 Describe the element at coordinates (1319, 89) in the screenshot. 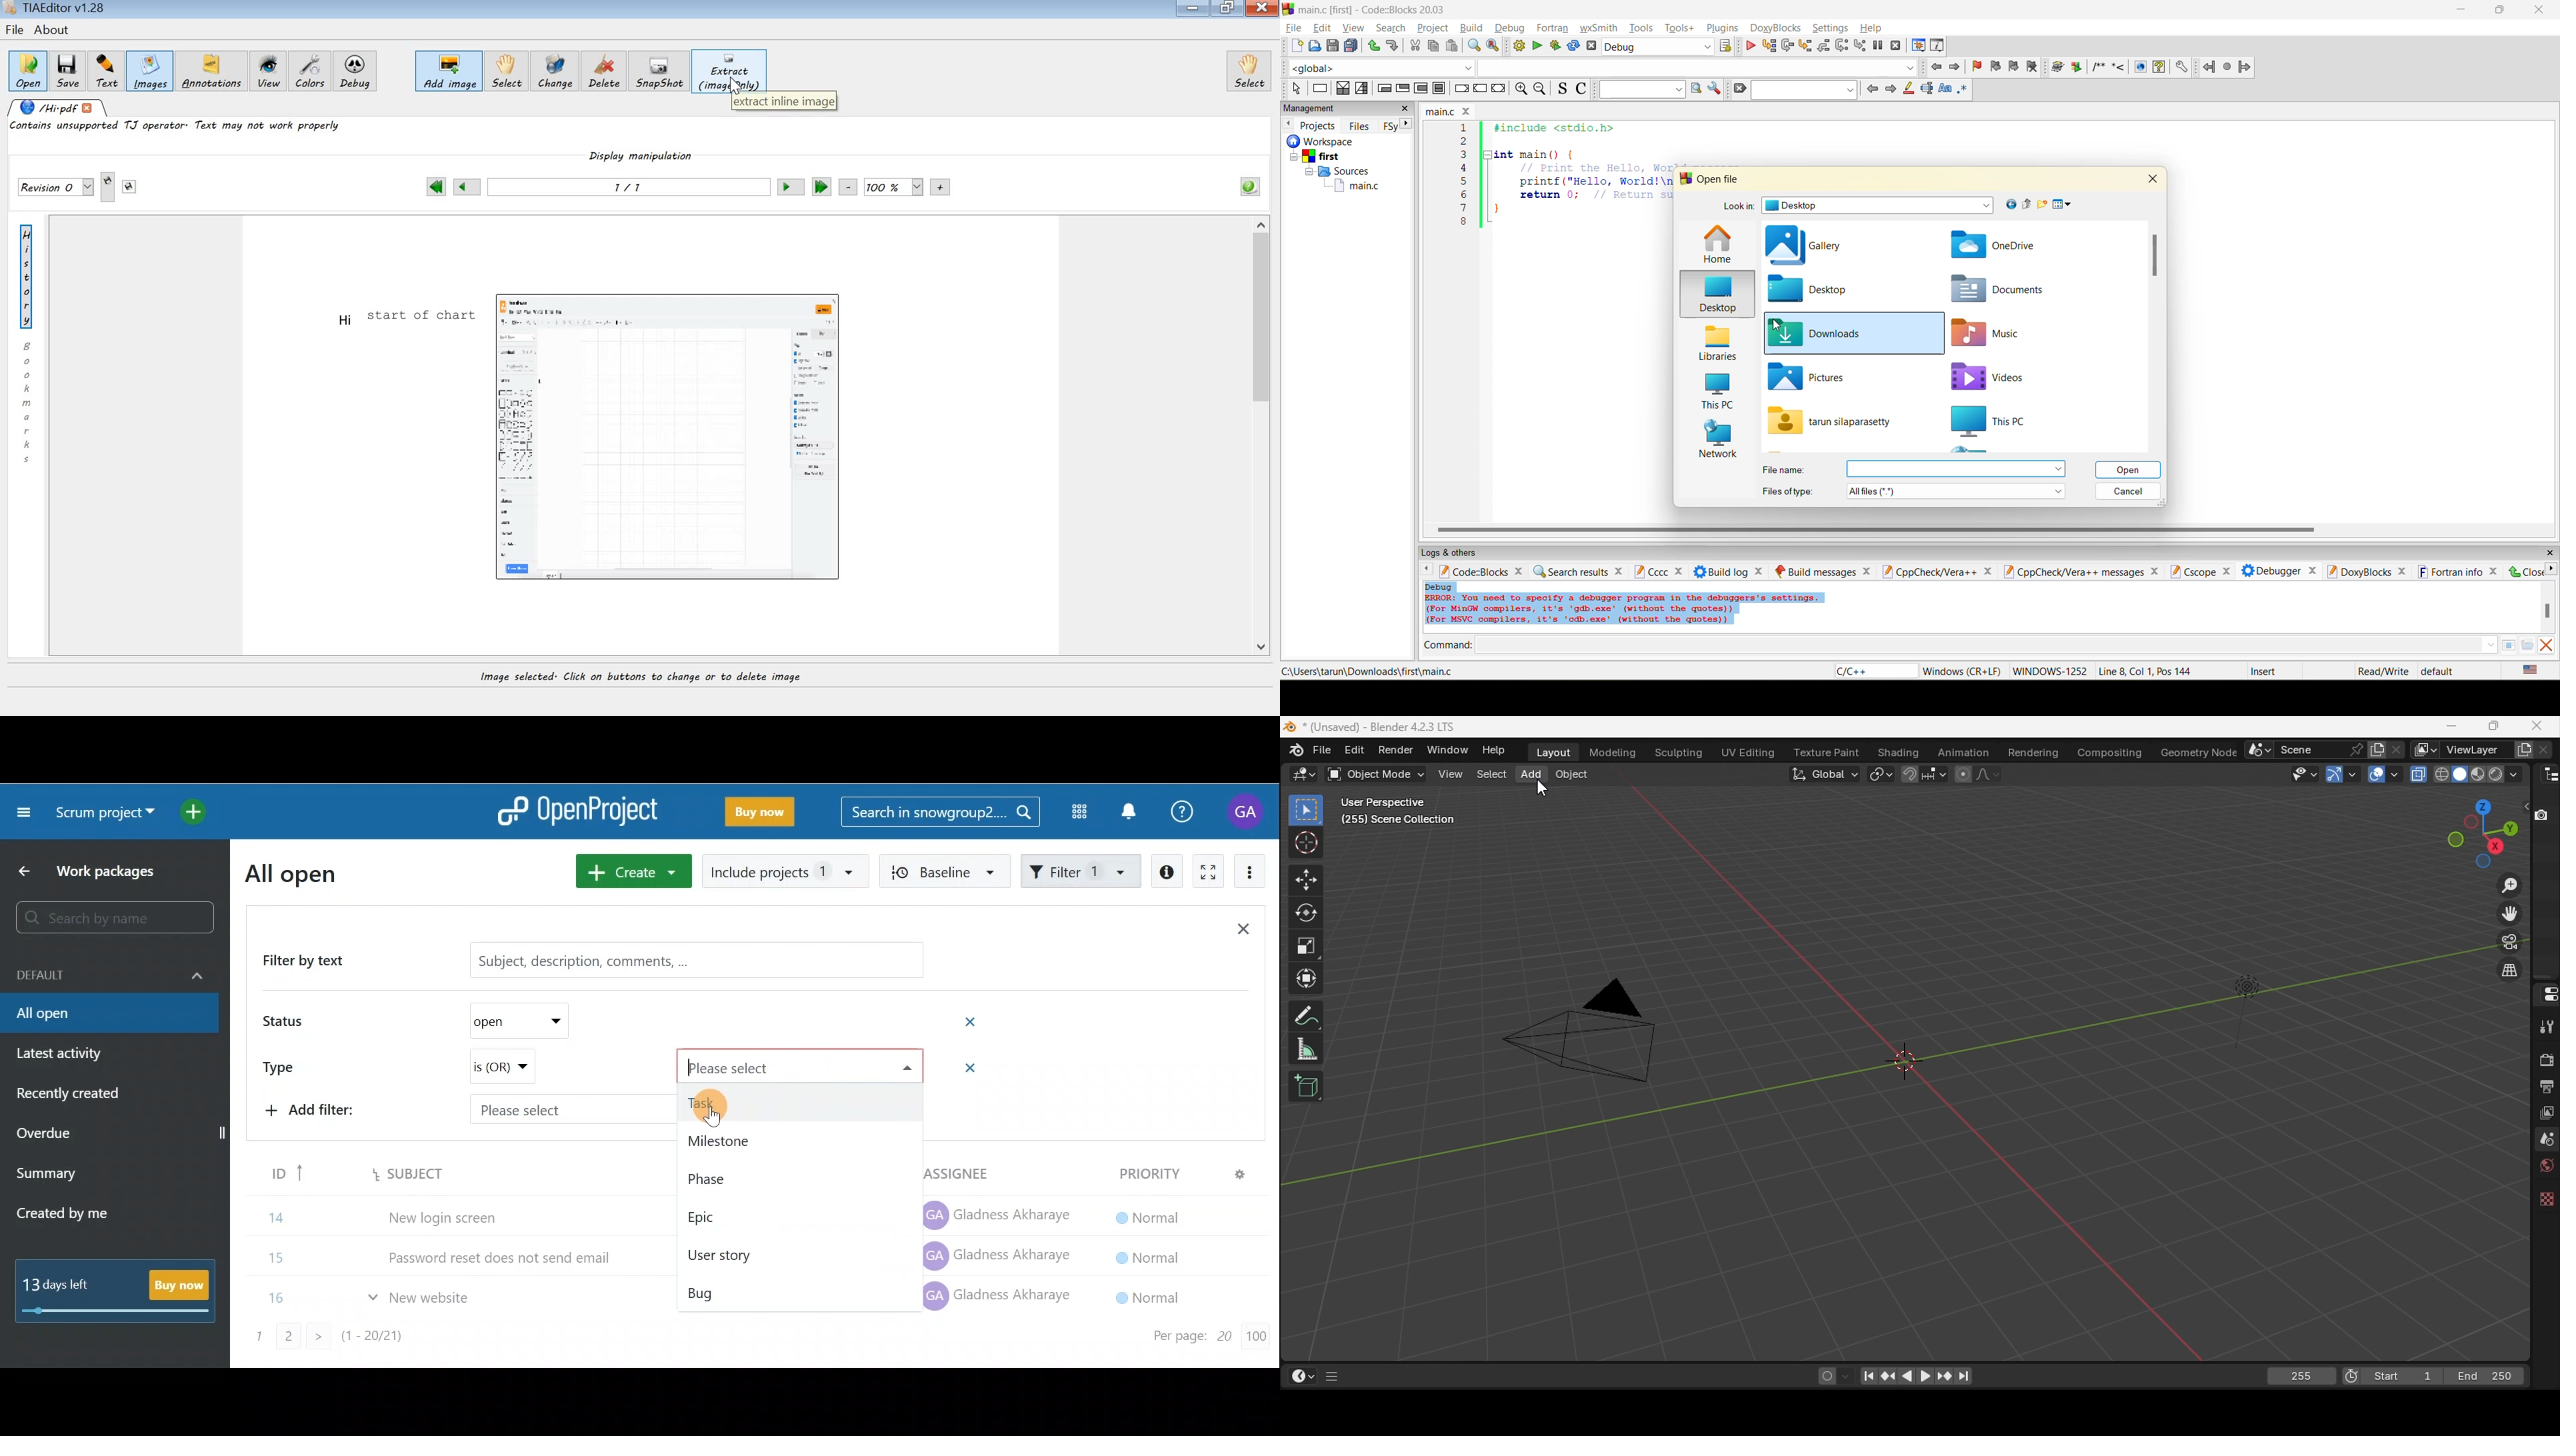

I see `instruction` at that location.